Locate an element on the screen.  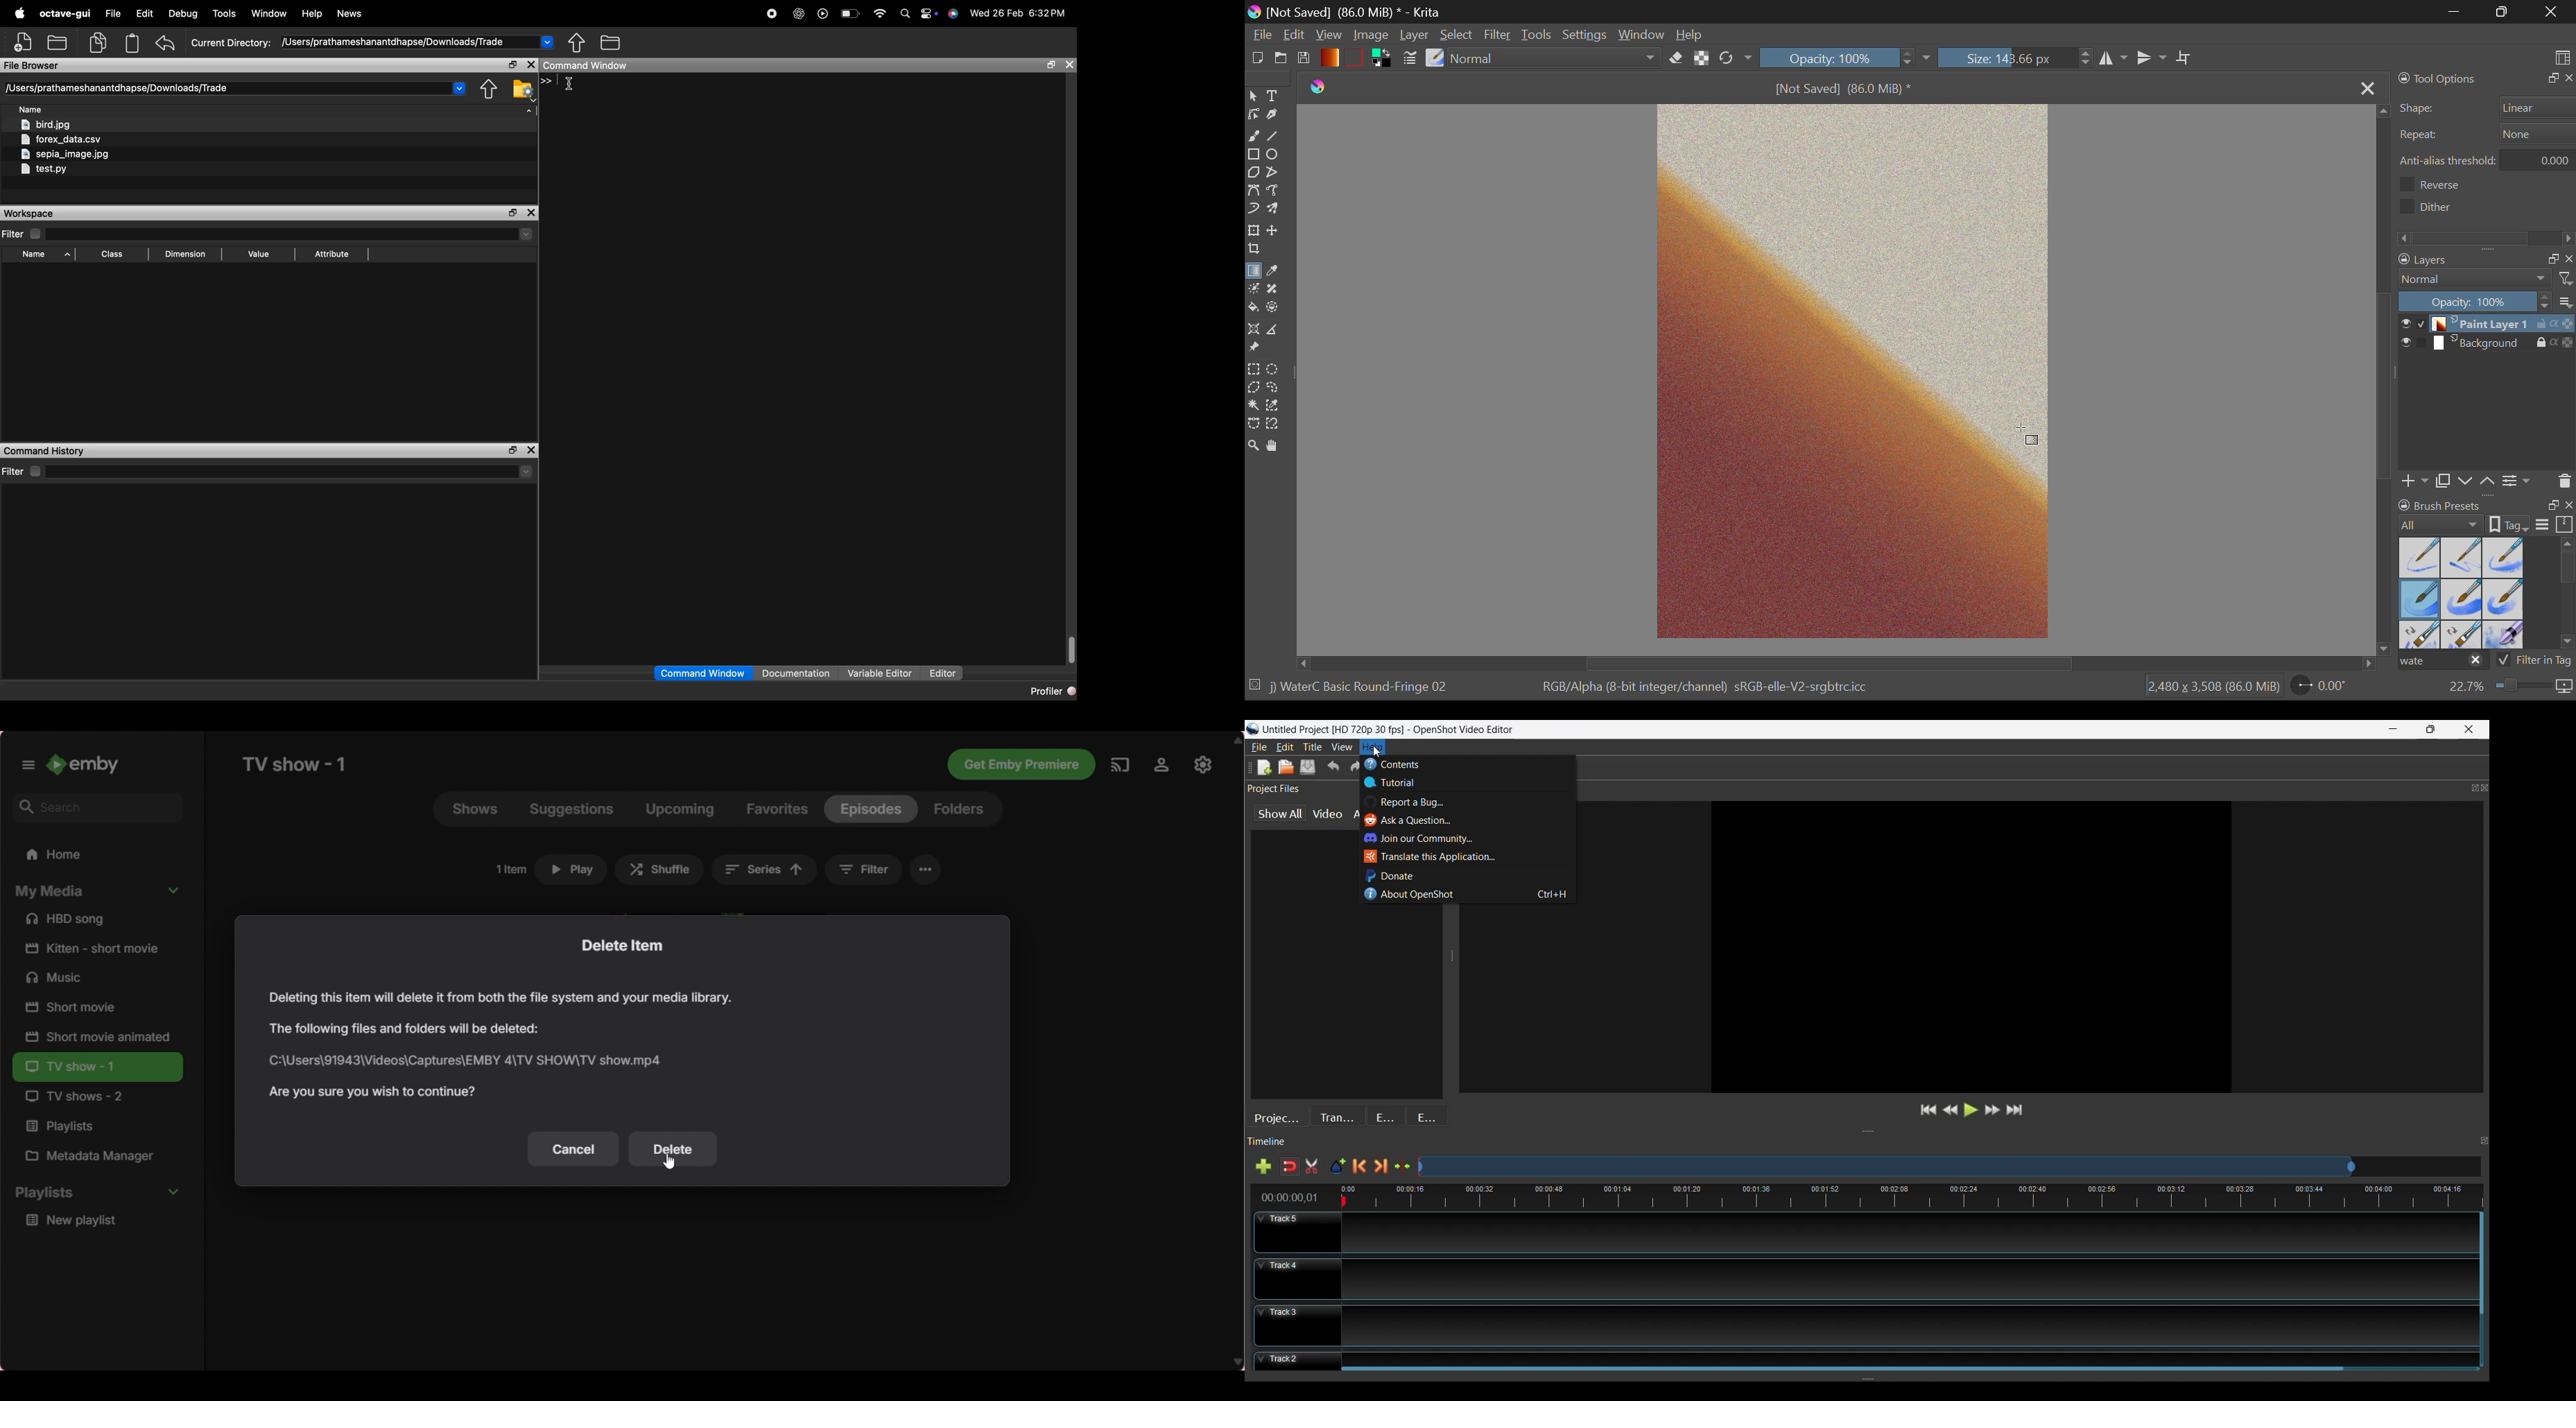
Timeline is located at coordinates (1870, 1197).